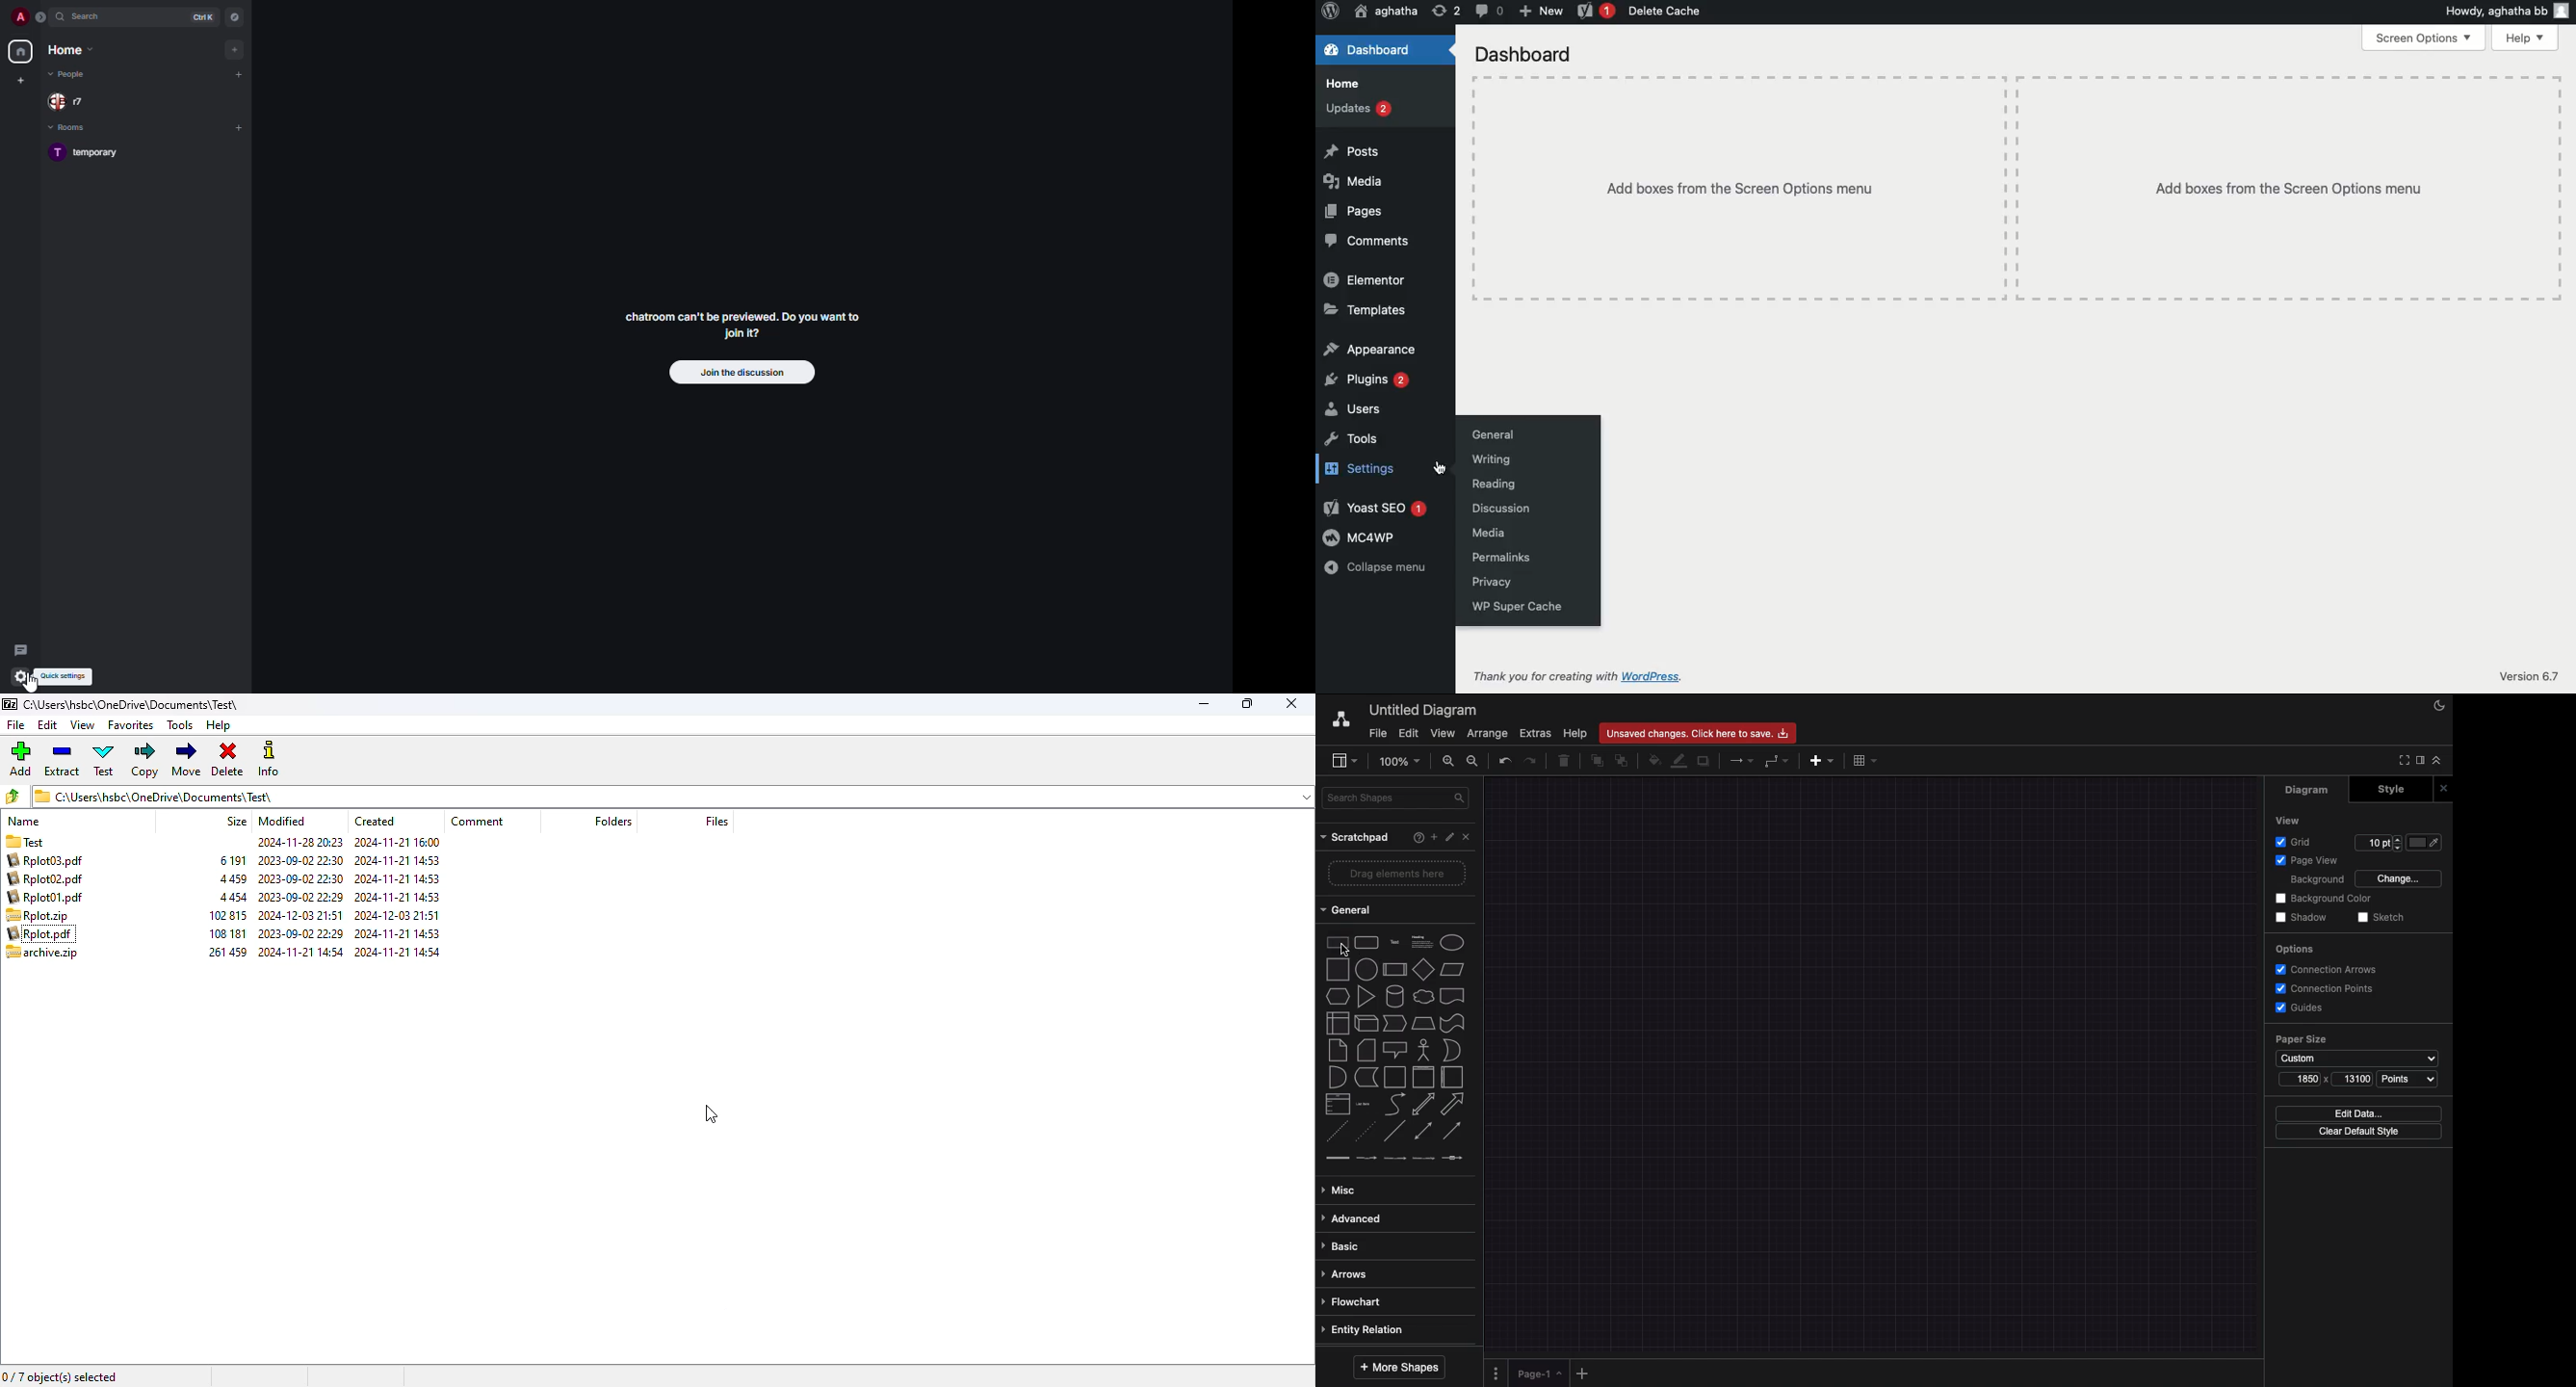 The image size is (2576, 1400). I want to click on create new space, so click(22, 79).